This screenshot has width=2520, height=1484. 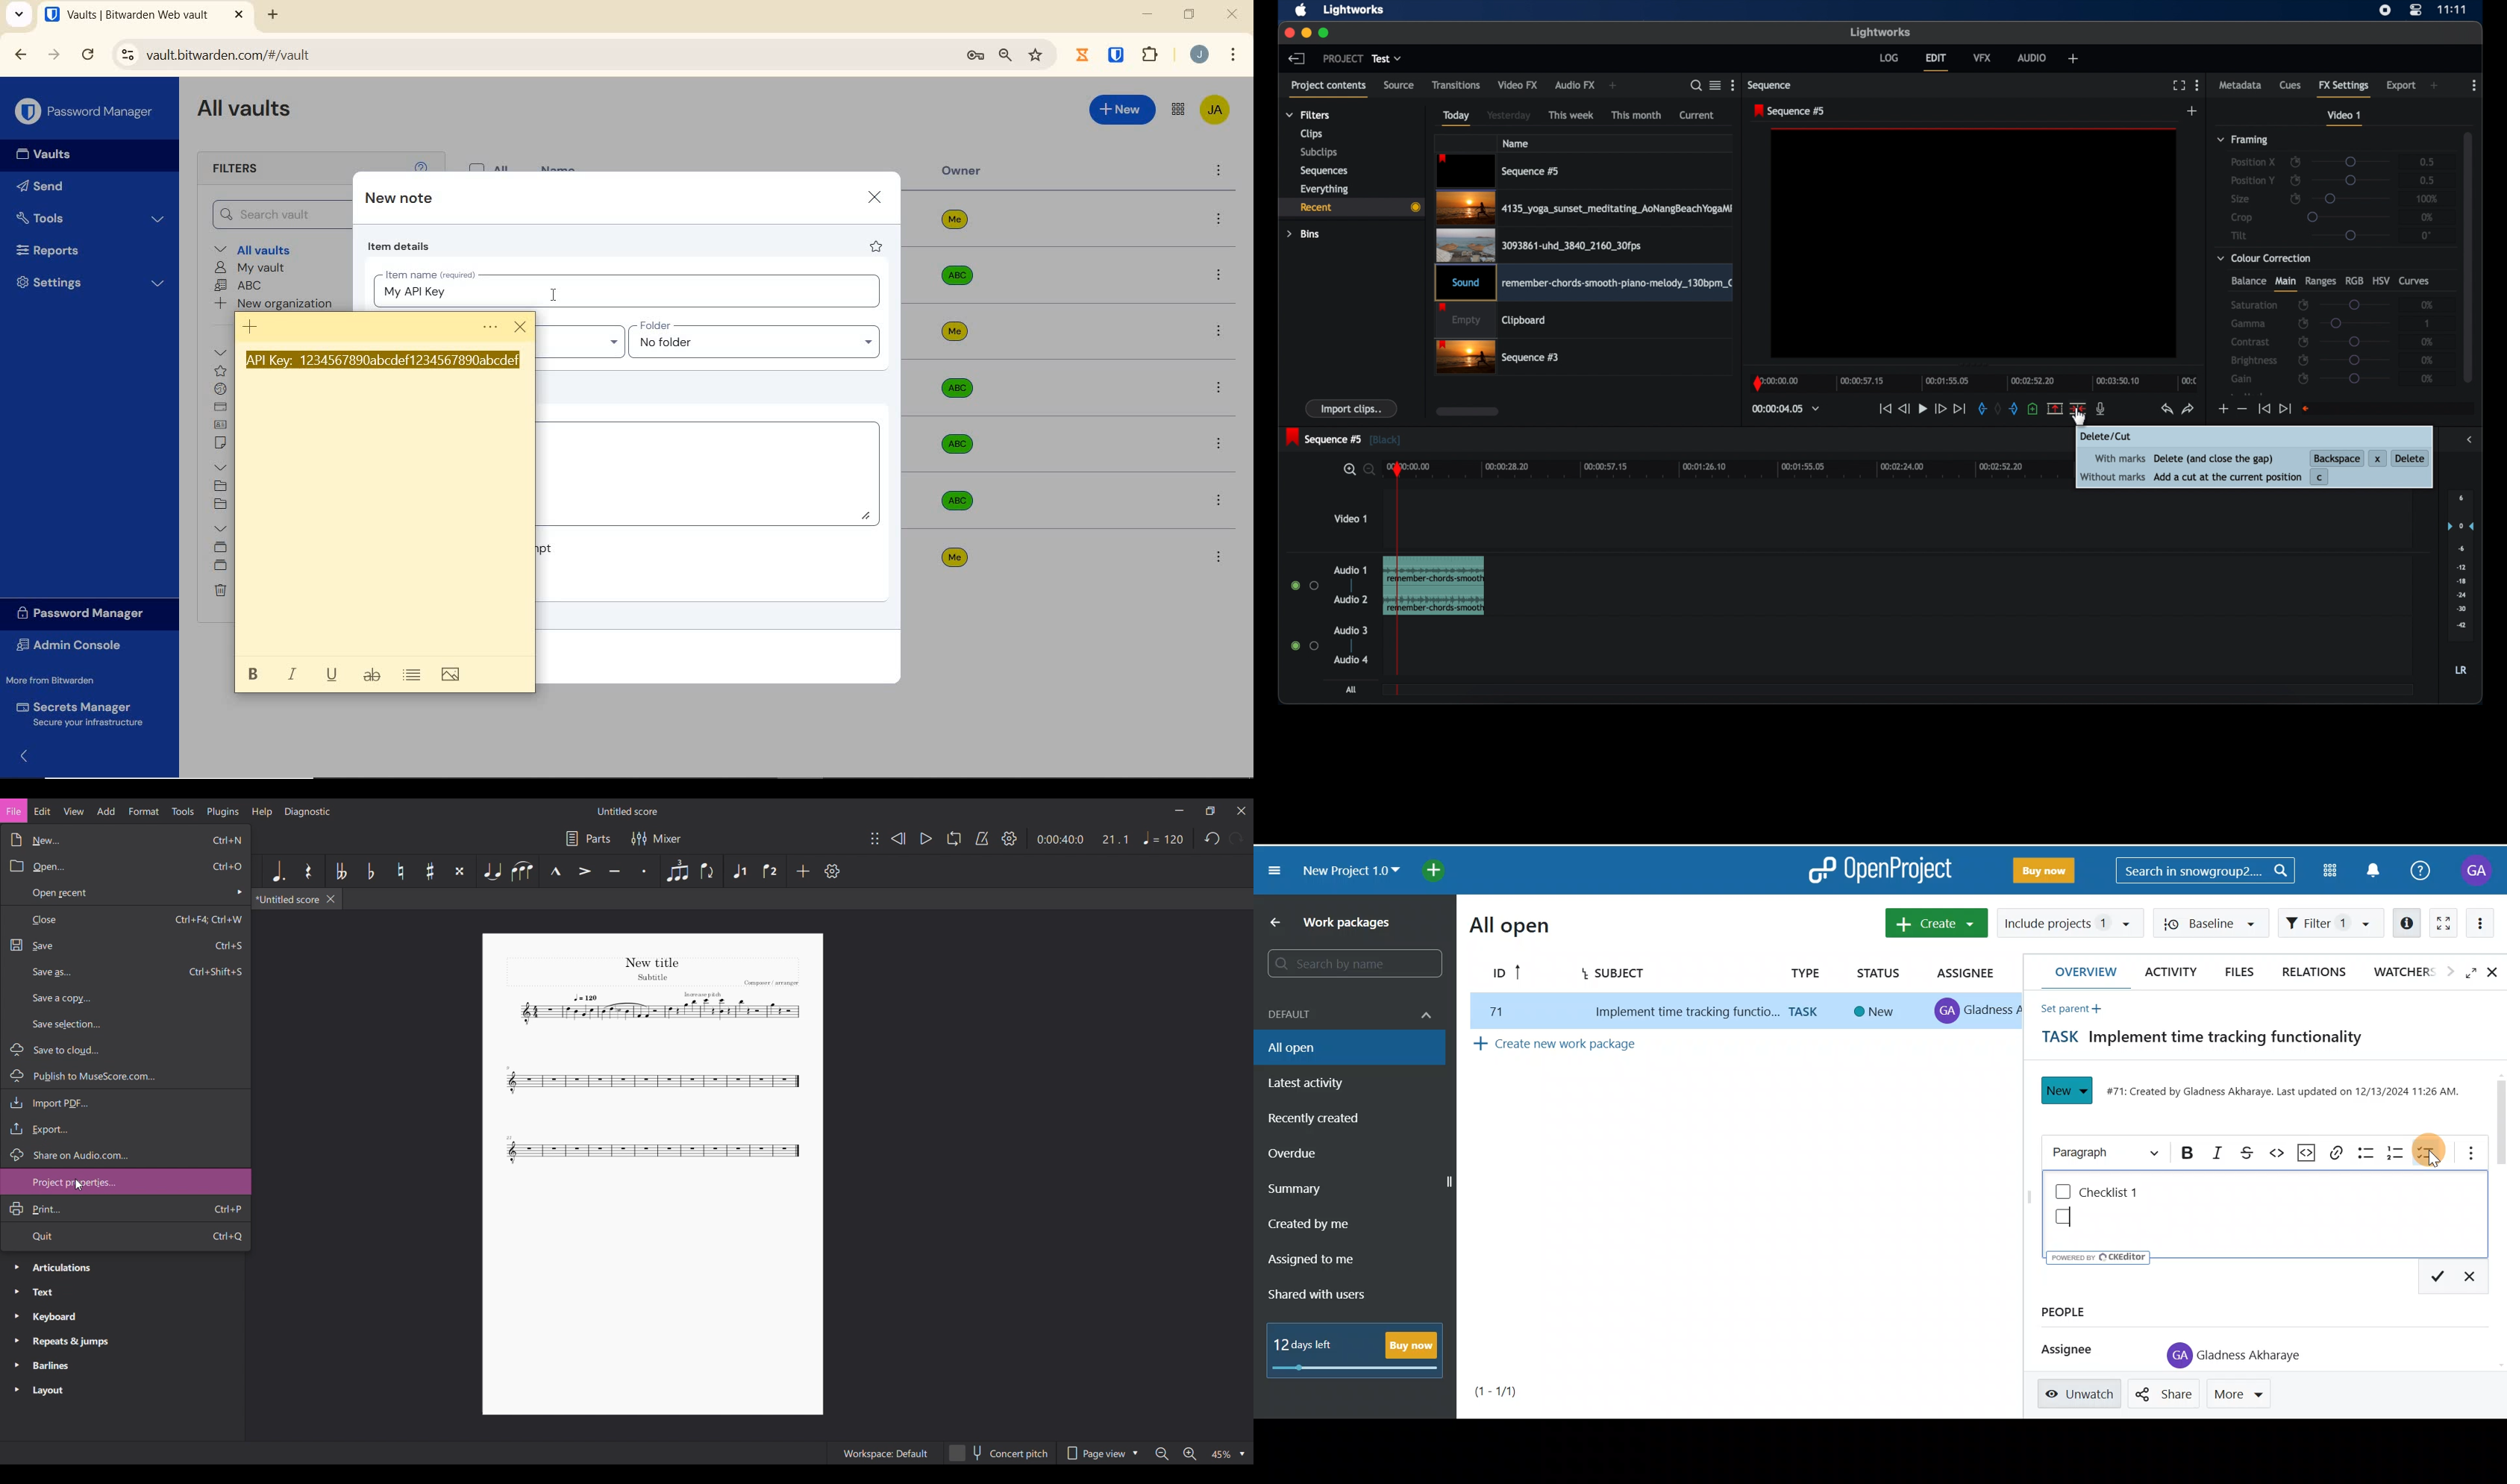 I want to click on more options, so click(x=1218, y=172).